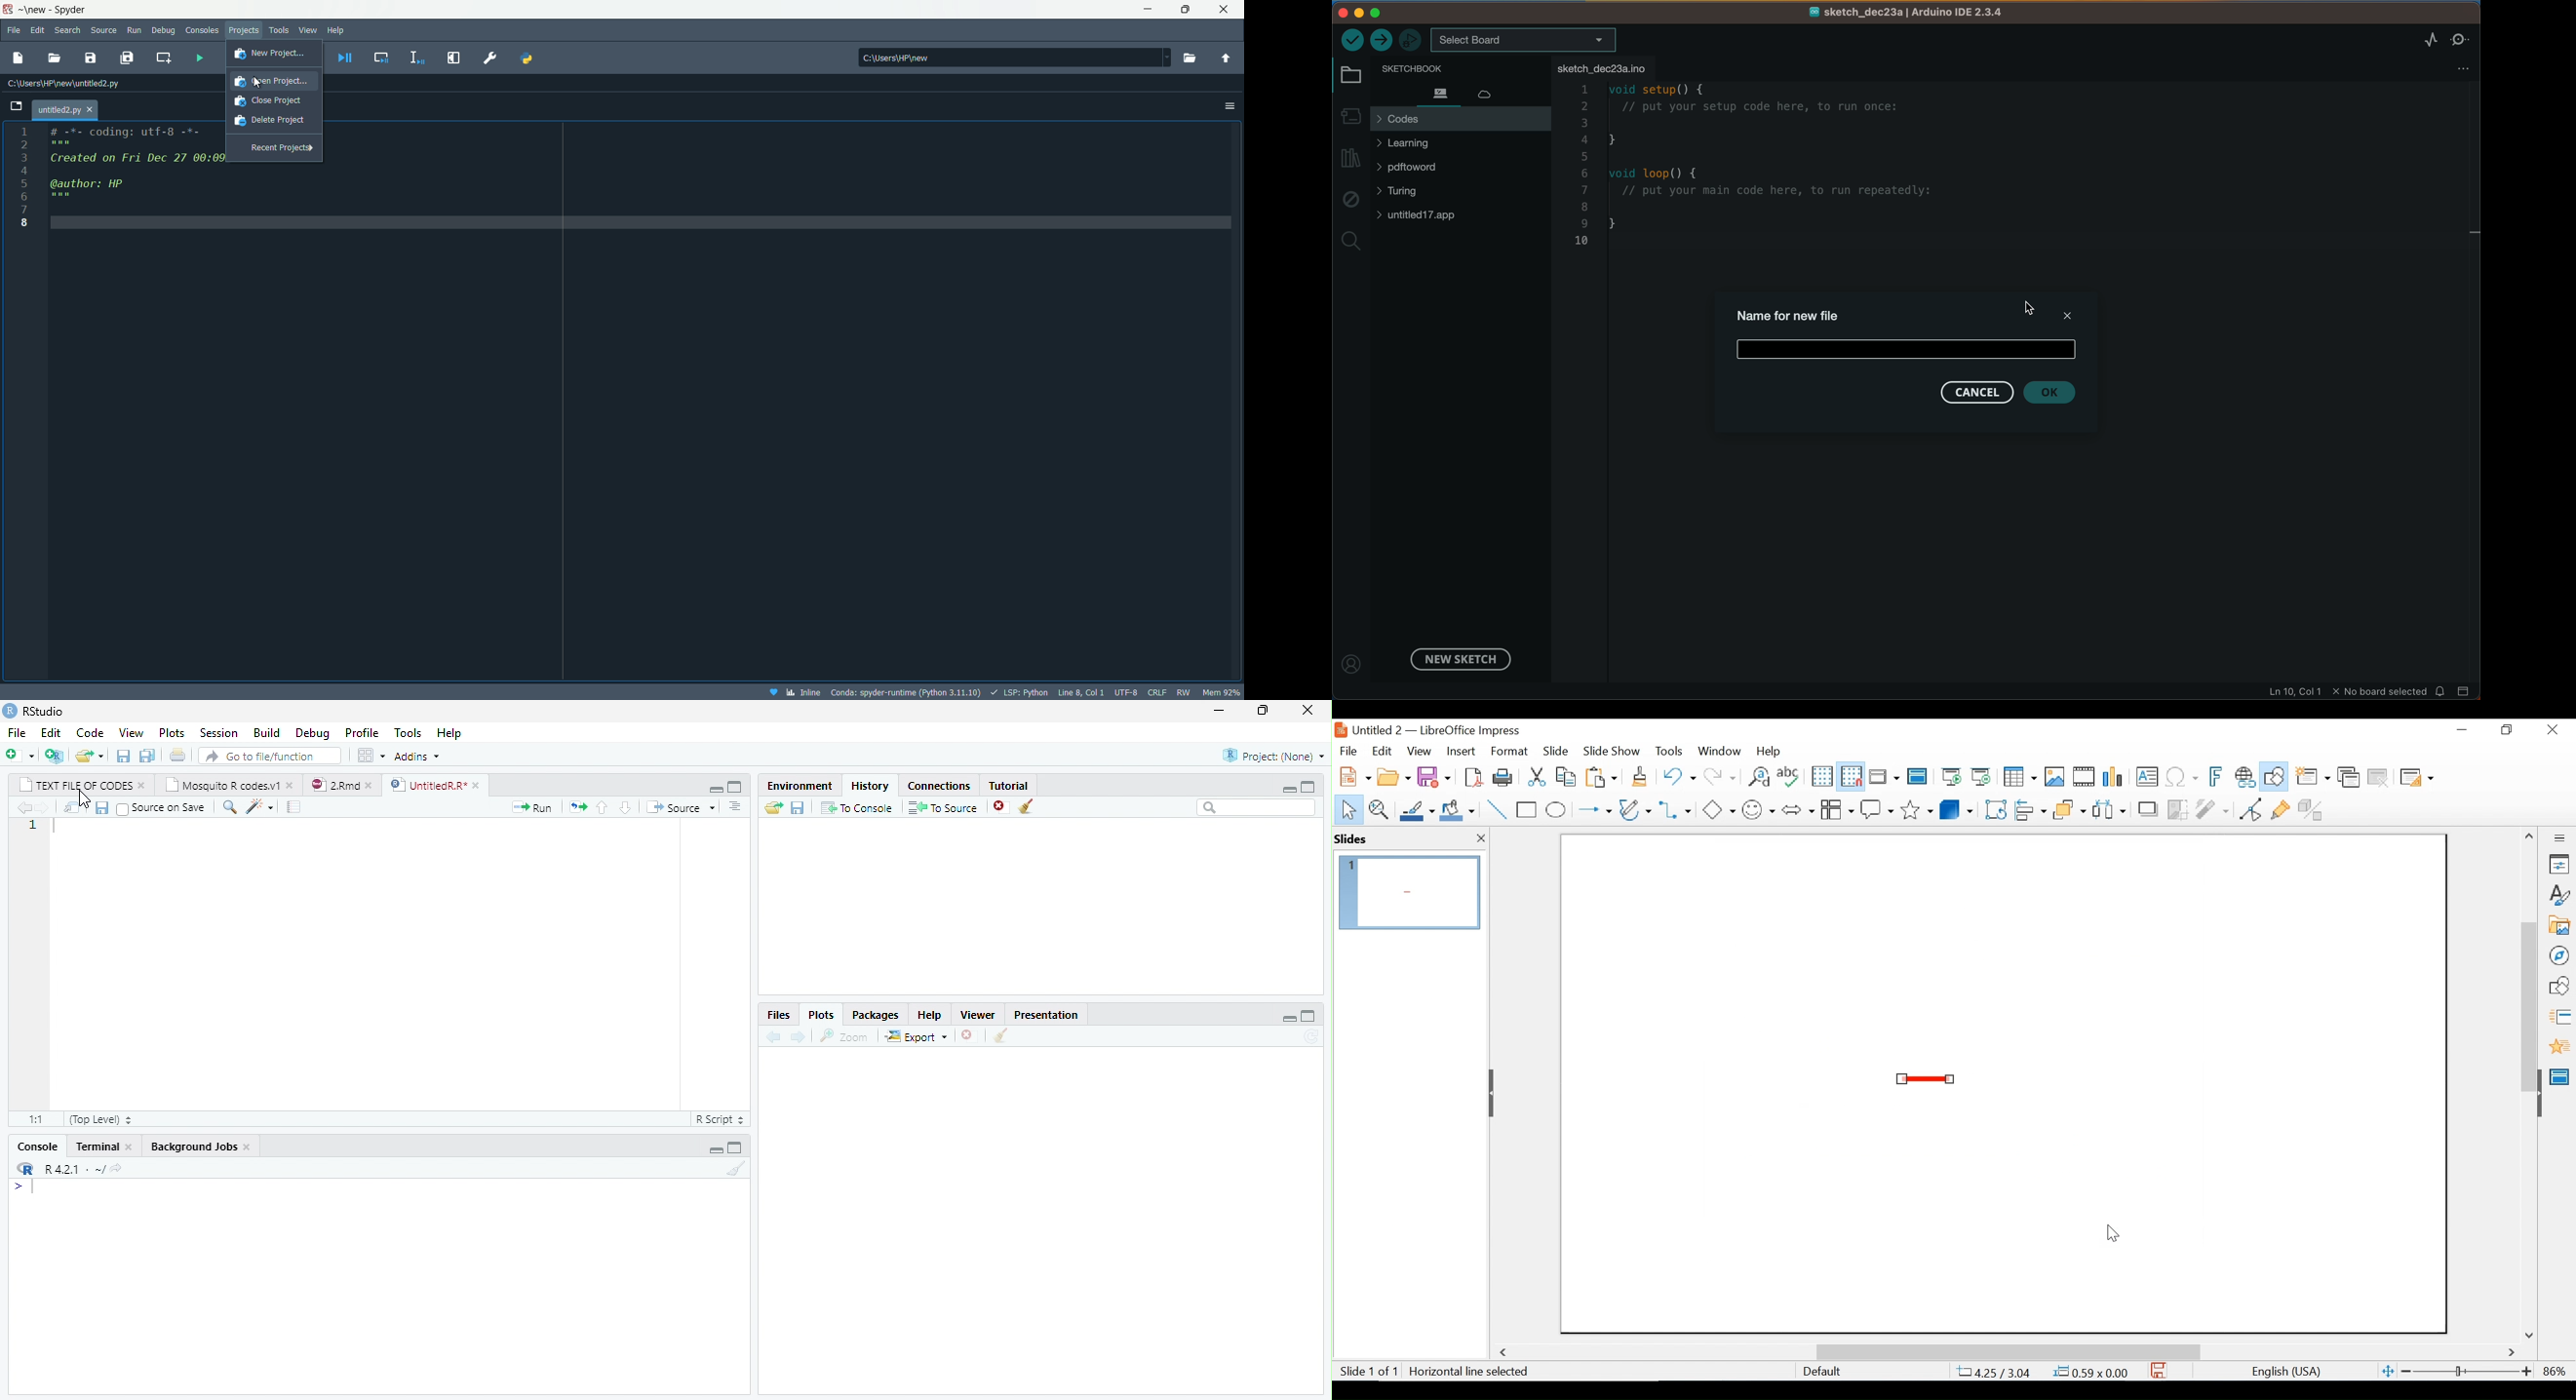 This screenshot has height=1400, width=2576. I want to click on 3D Objects, so click(1957, 808).